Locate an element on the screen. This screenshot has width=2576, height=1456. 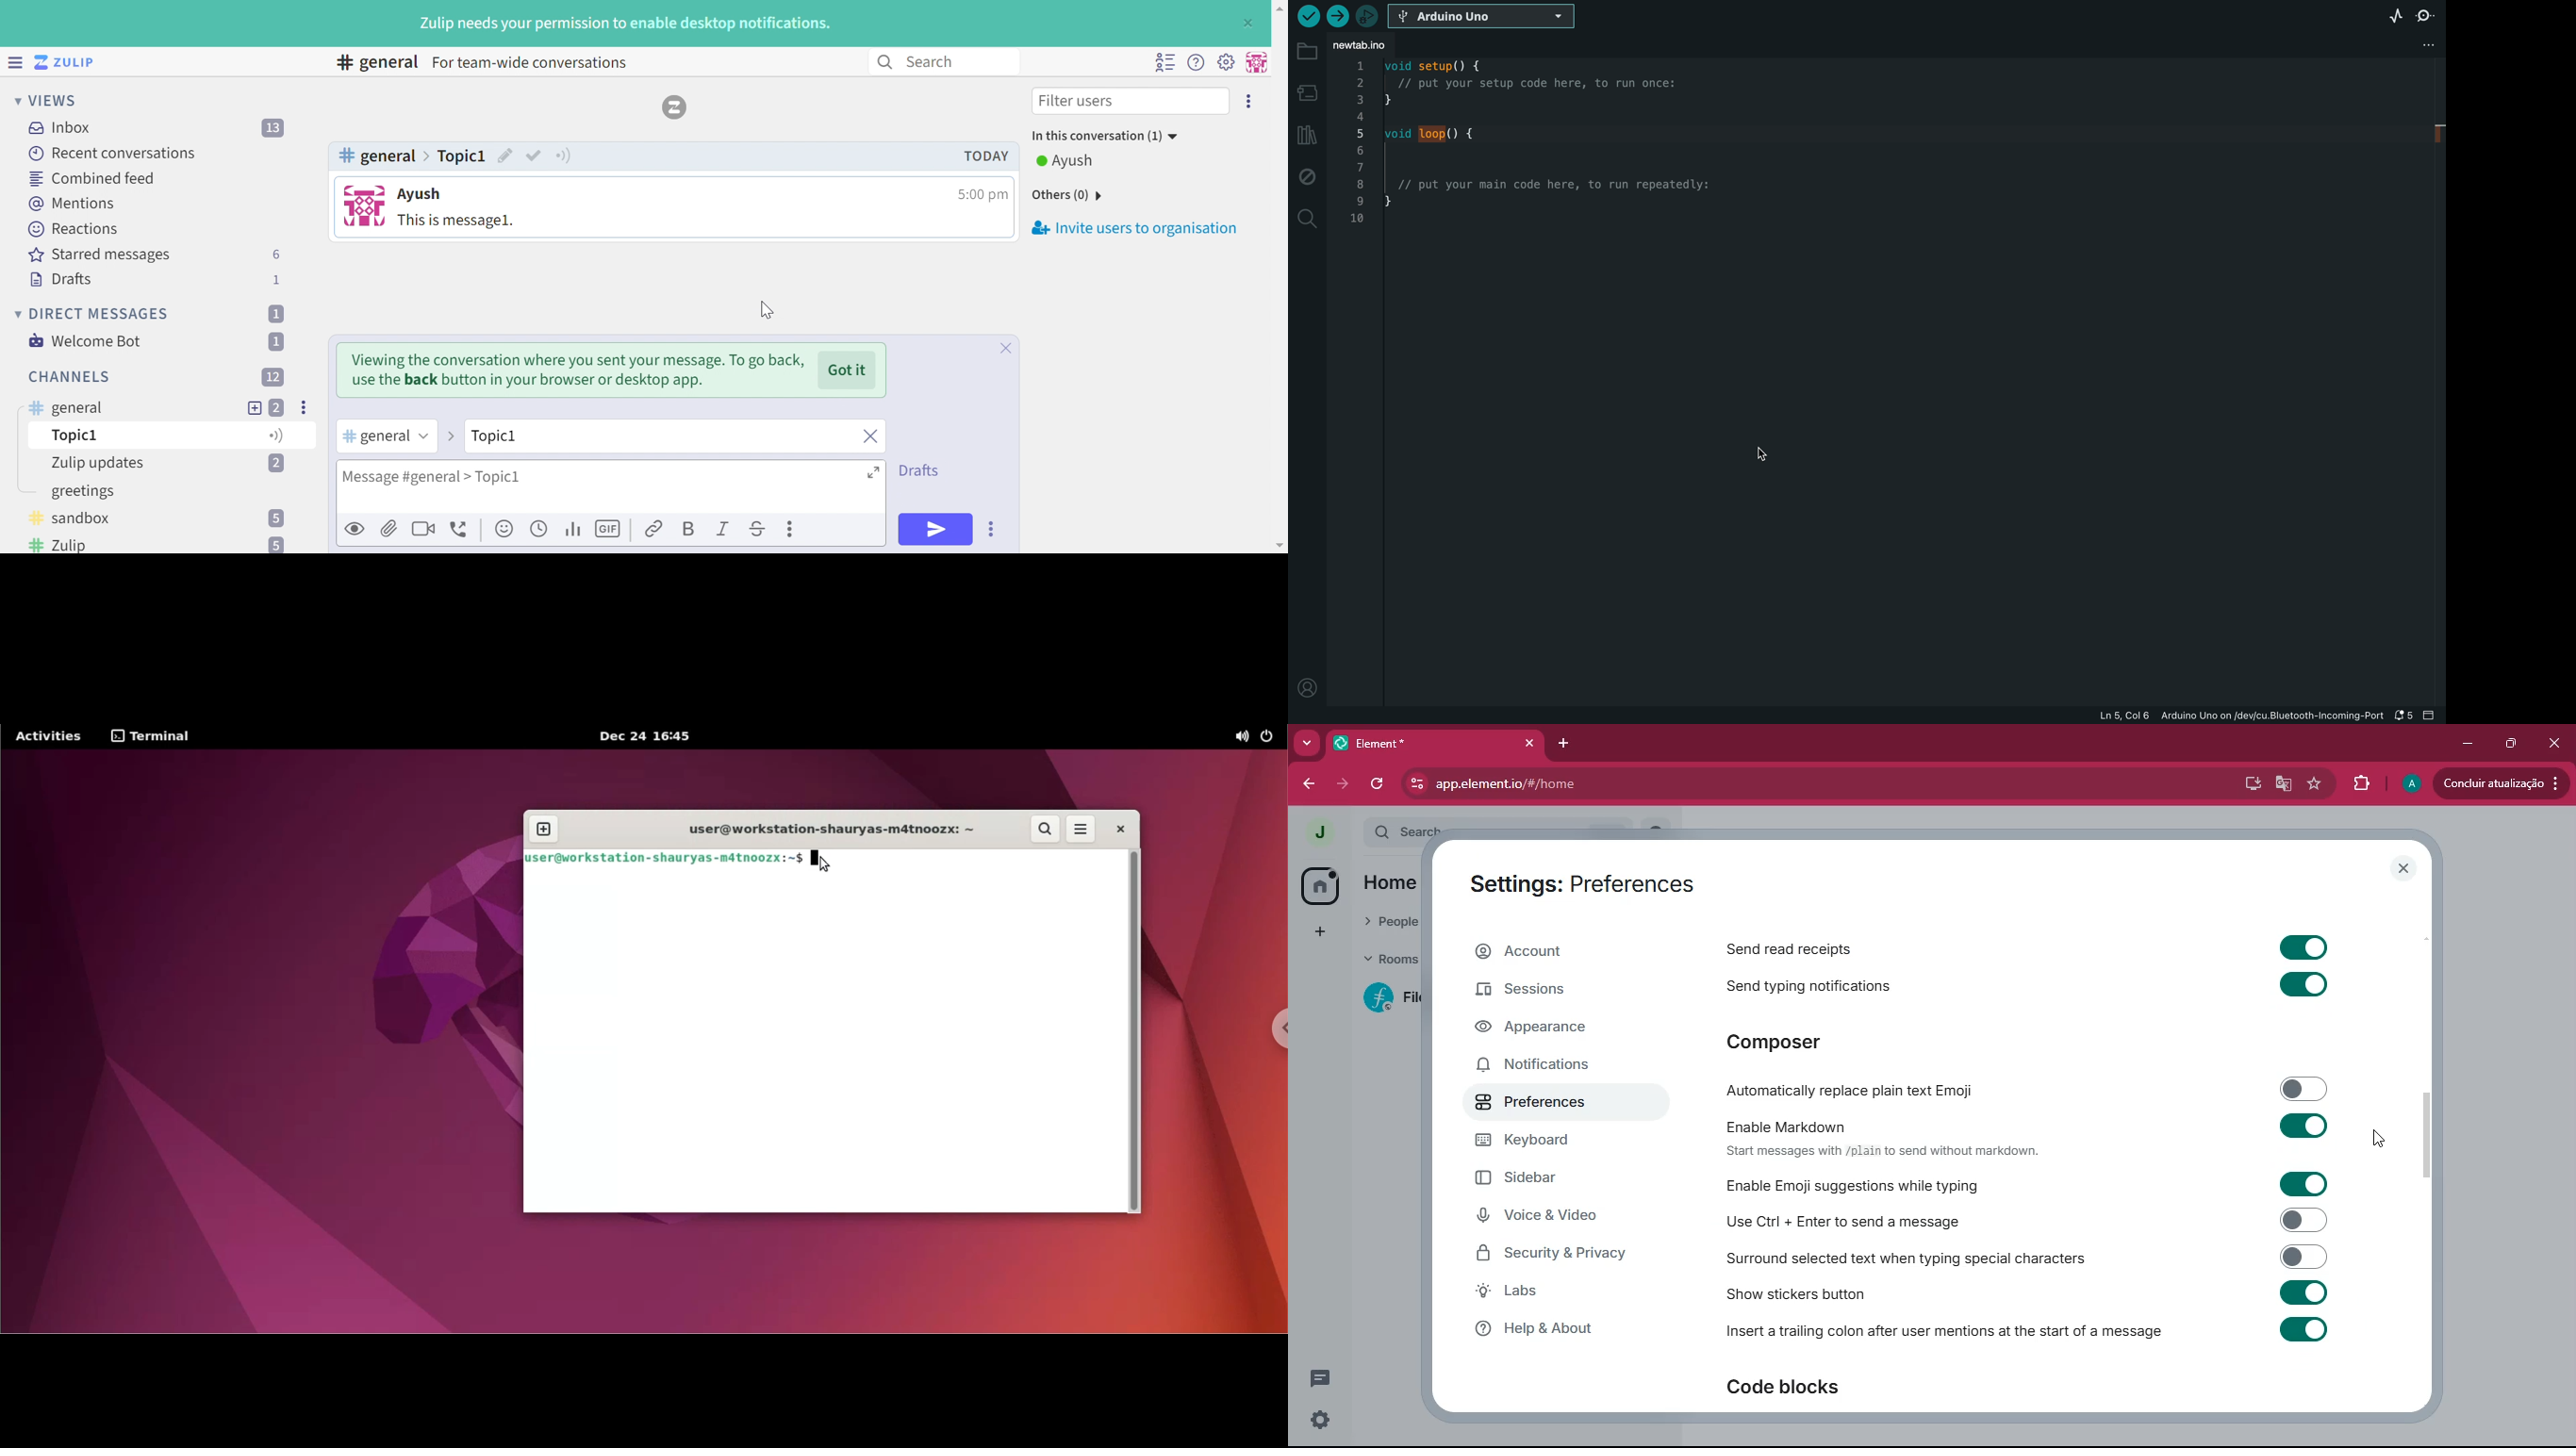
upload is located at coordinates (1337, 17).